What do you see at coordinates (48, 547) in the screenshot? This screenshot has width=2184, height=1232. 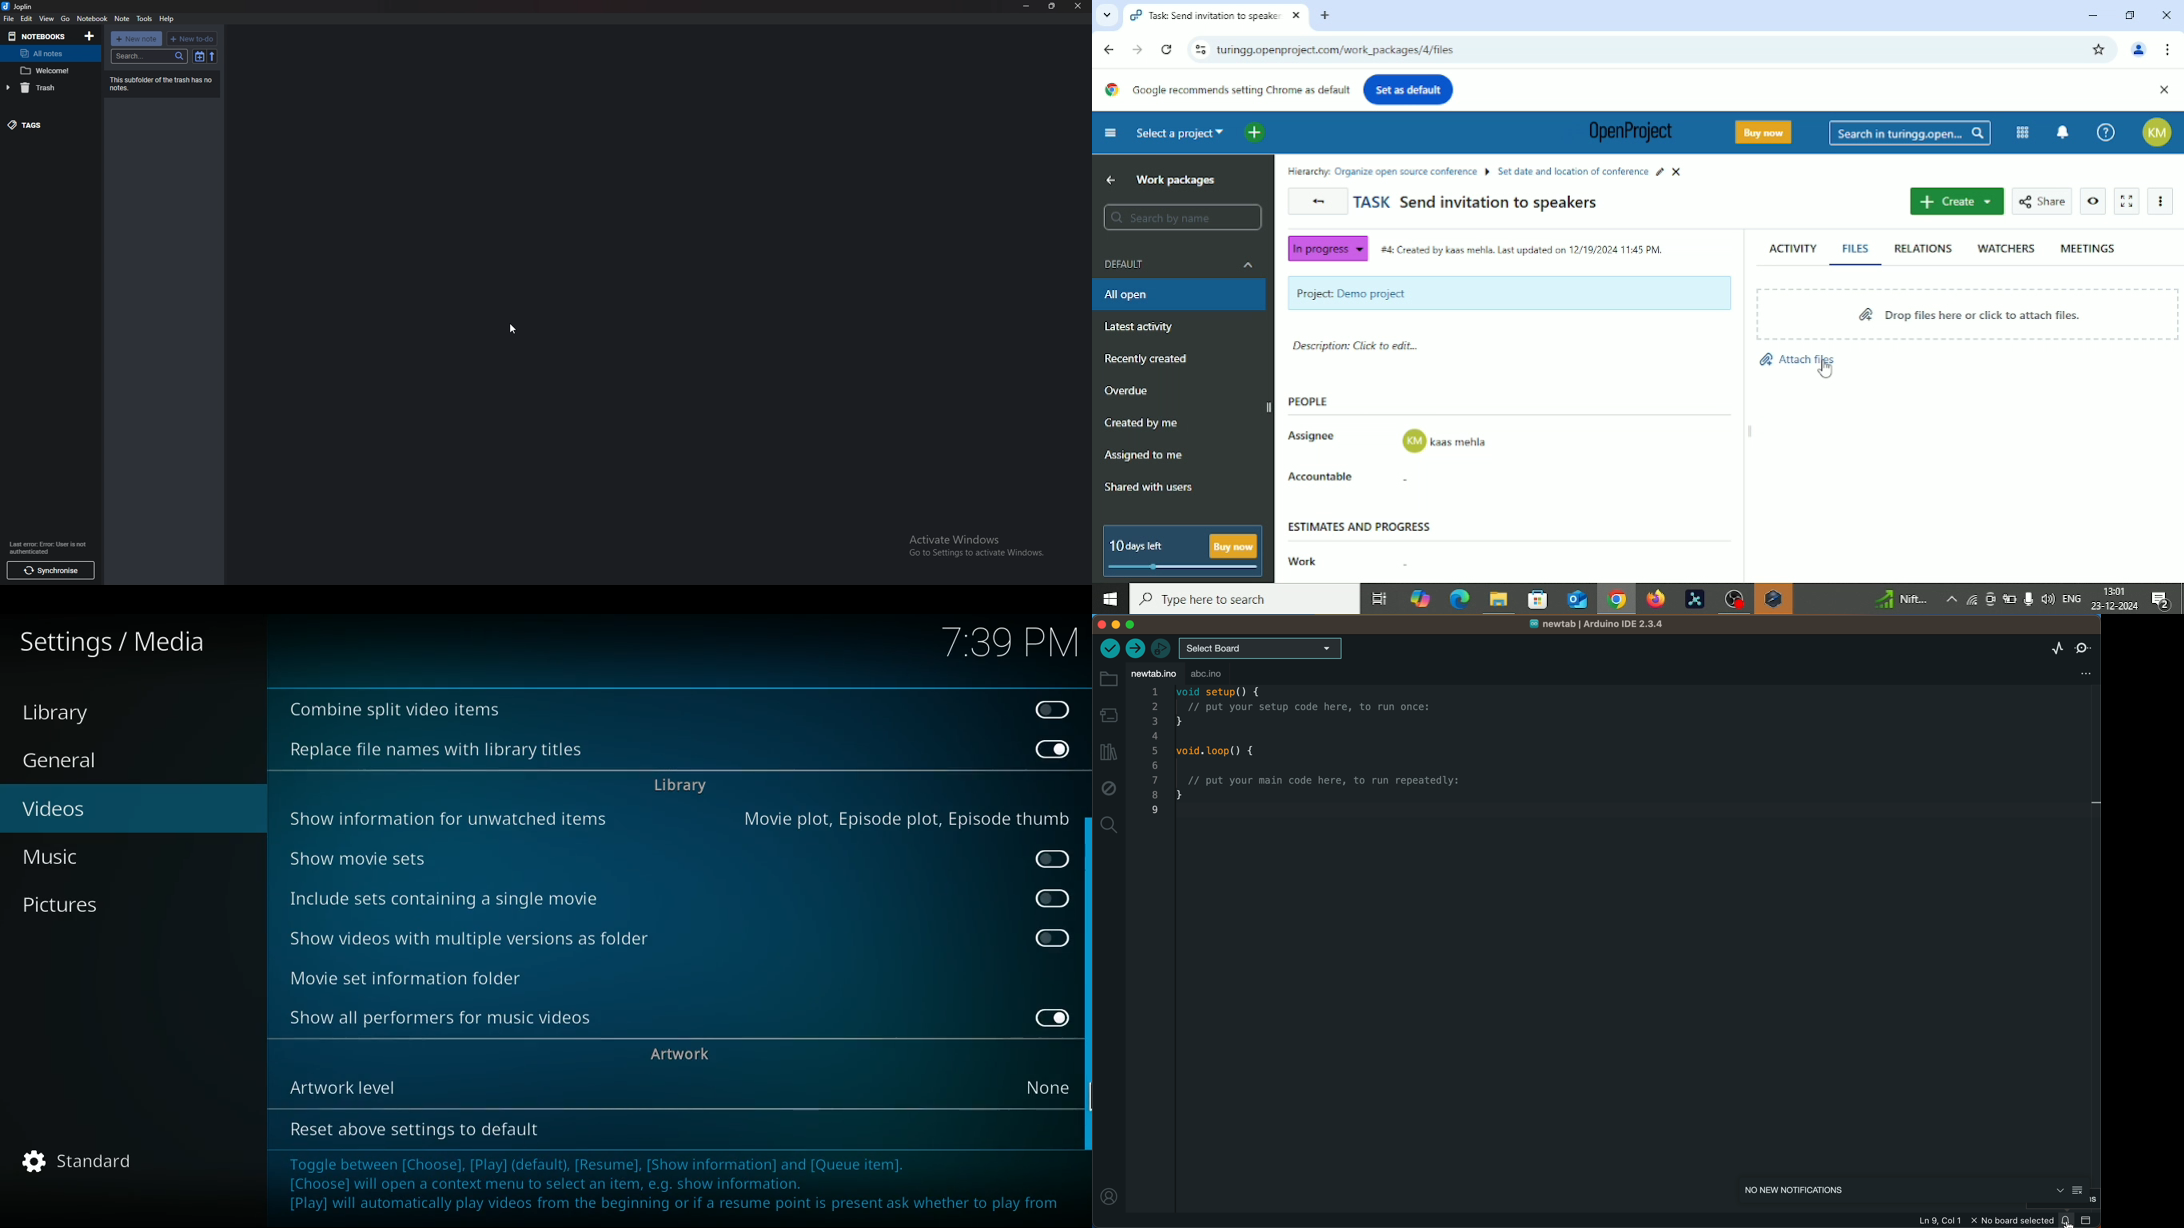 I see `info` at bounding box center [48, 547].